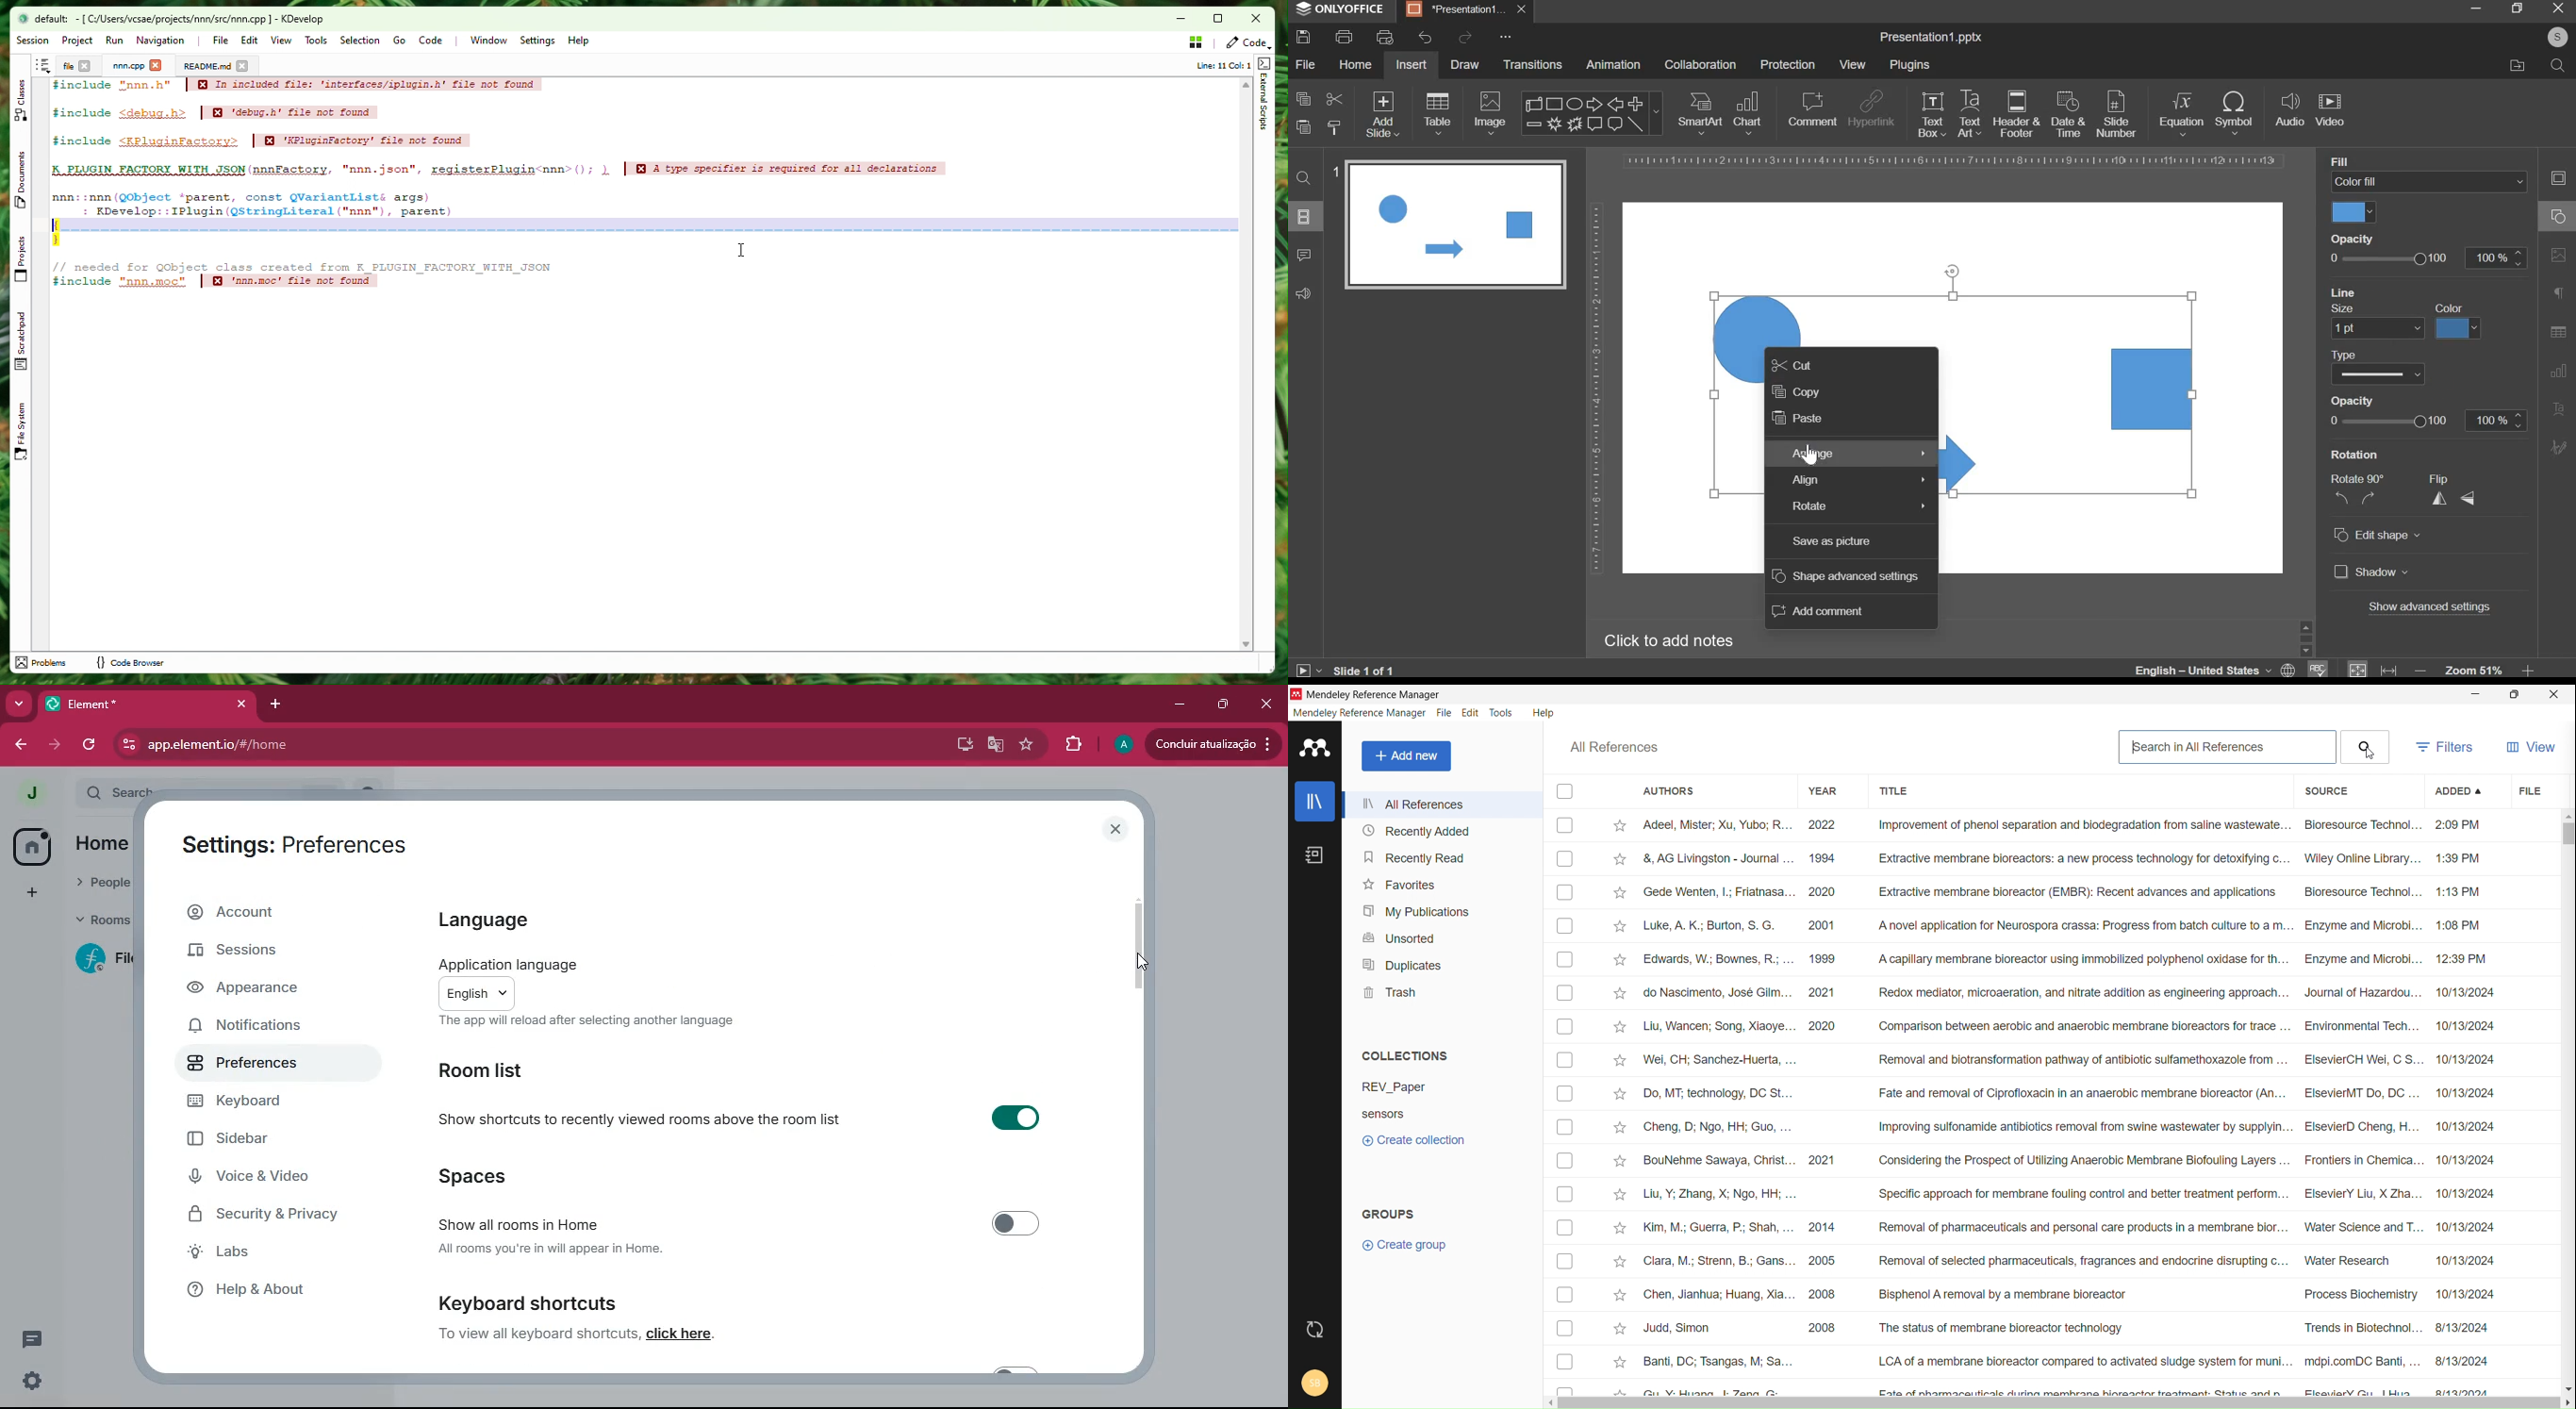  What do you see at coordinates (1621, 1160) in the screenshot?
I see `Add to favorites` at bounding box center [1621, 1160].